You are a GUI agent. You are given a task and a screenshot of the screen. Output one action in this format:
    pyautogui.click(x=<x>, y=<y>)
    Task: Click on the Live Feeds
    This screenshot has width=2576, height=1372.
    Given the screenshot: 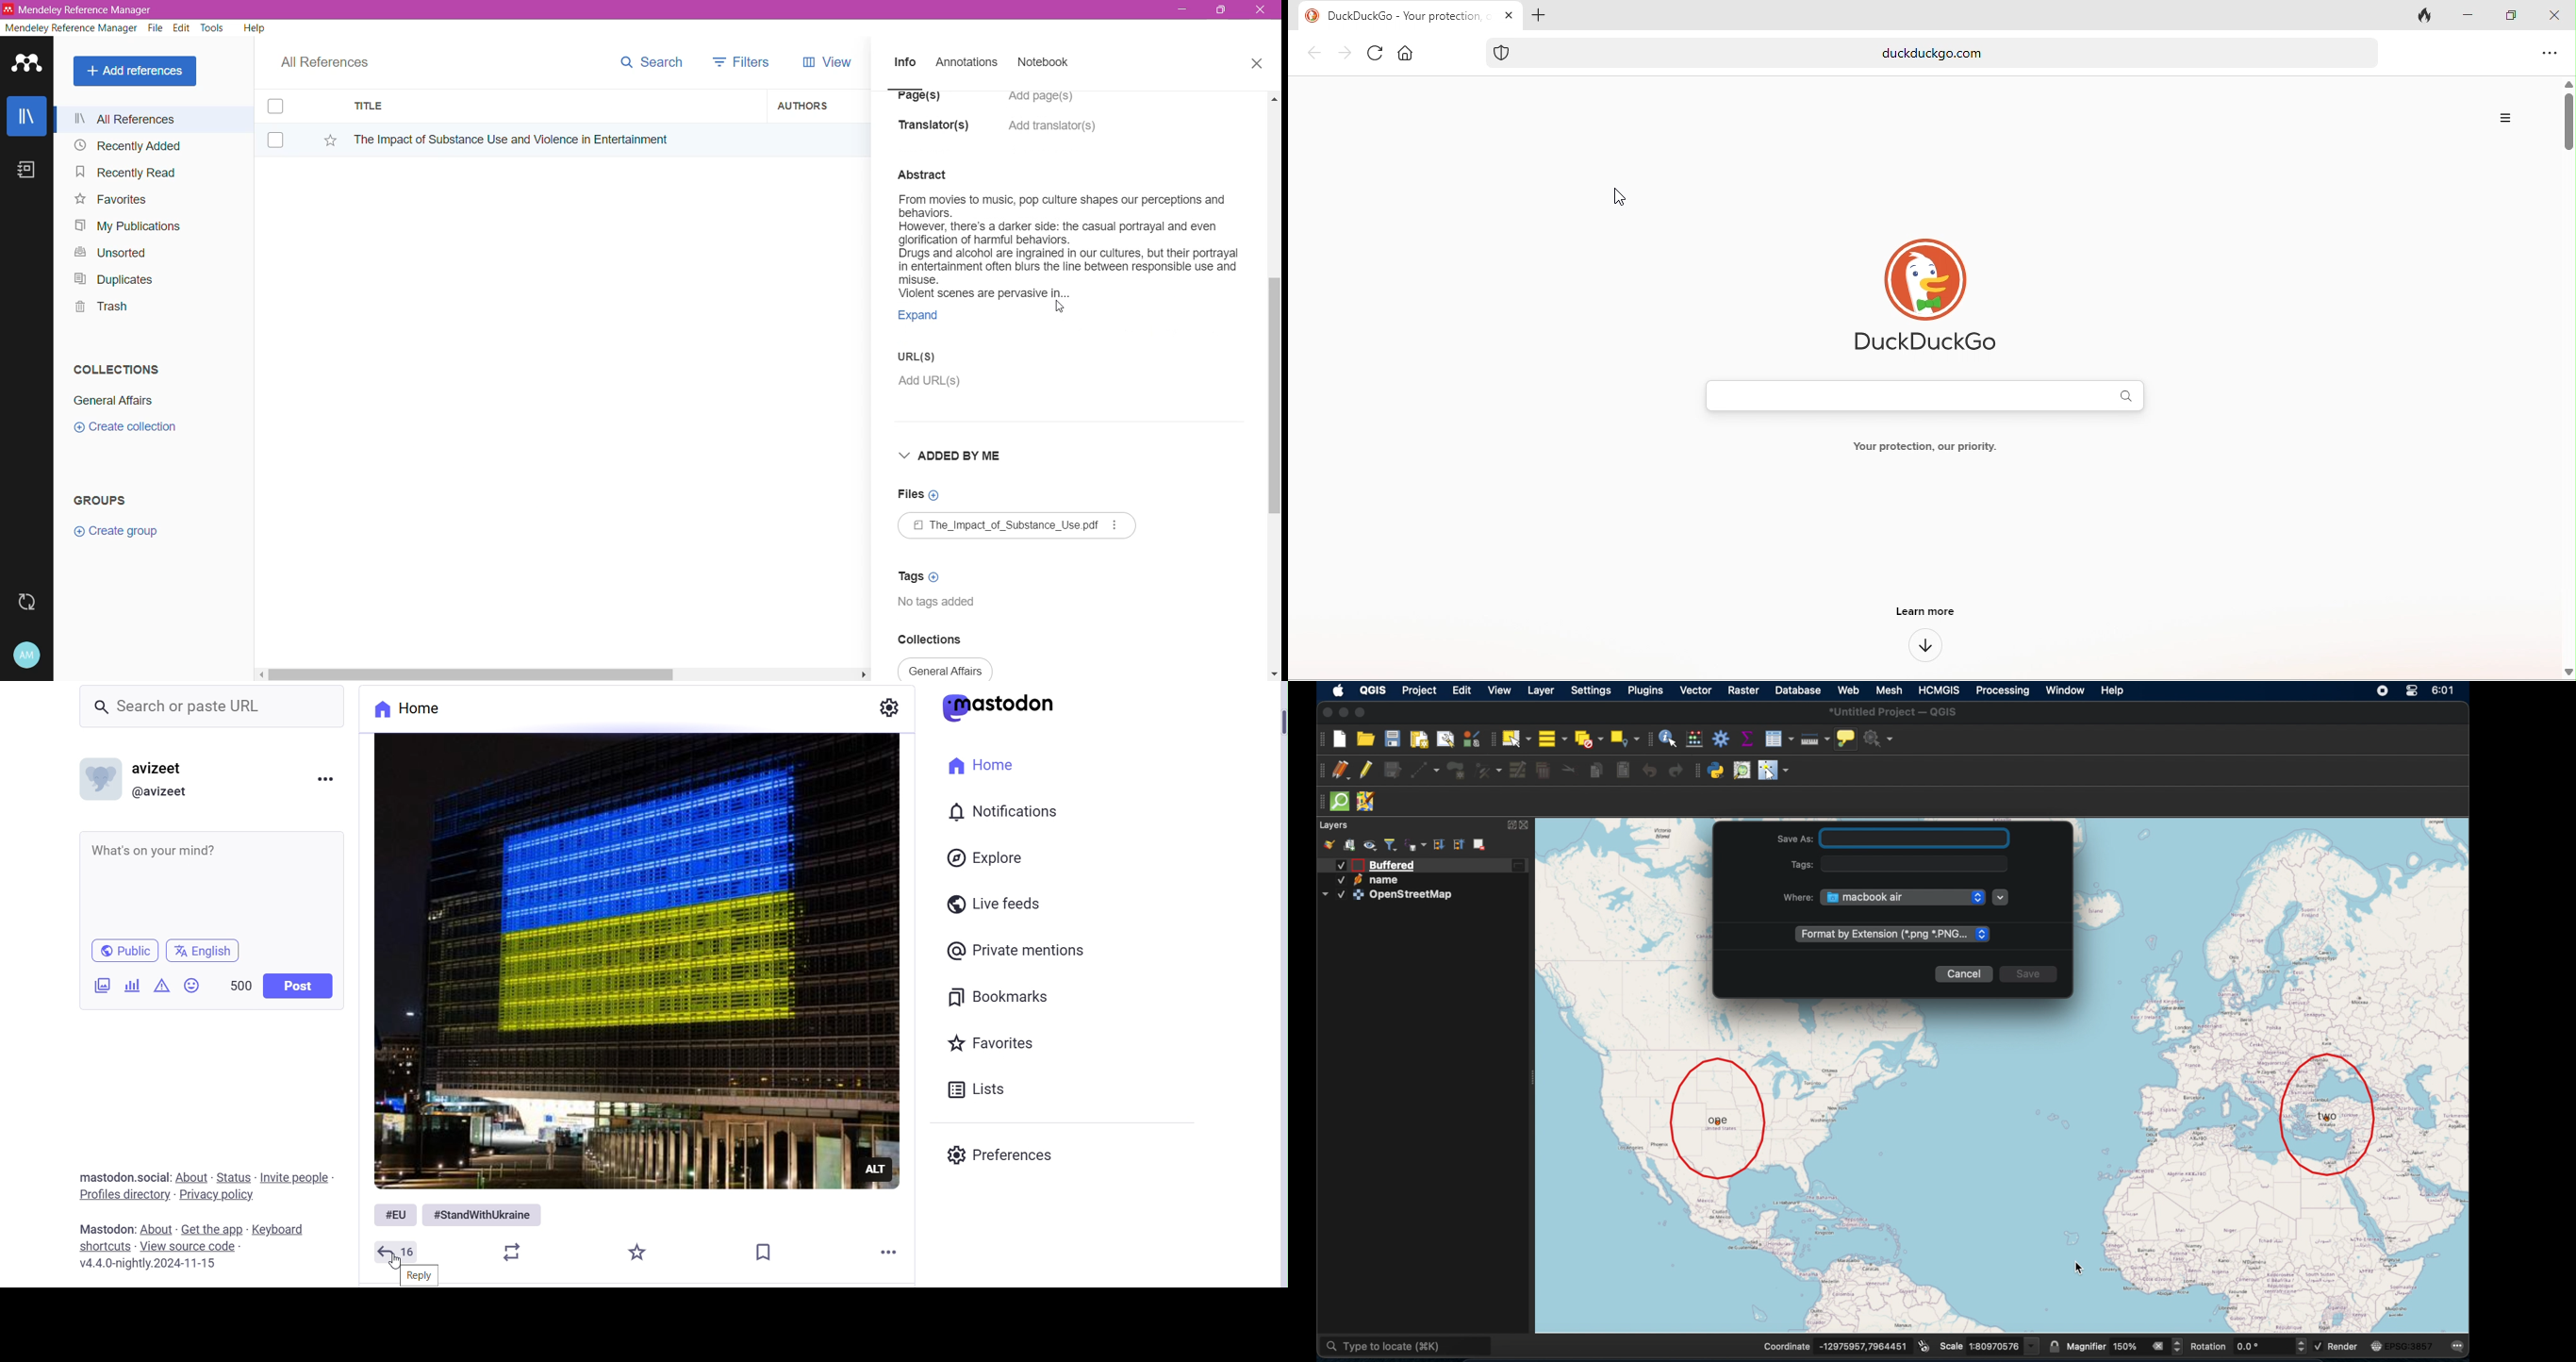 What is the action you would take?
    pyautogui.click(x=999, y=902)
    